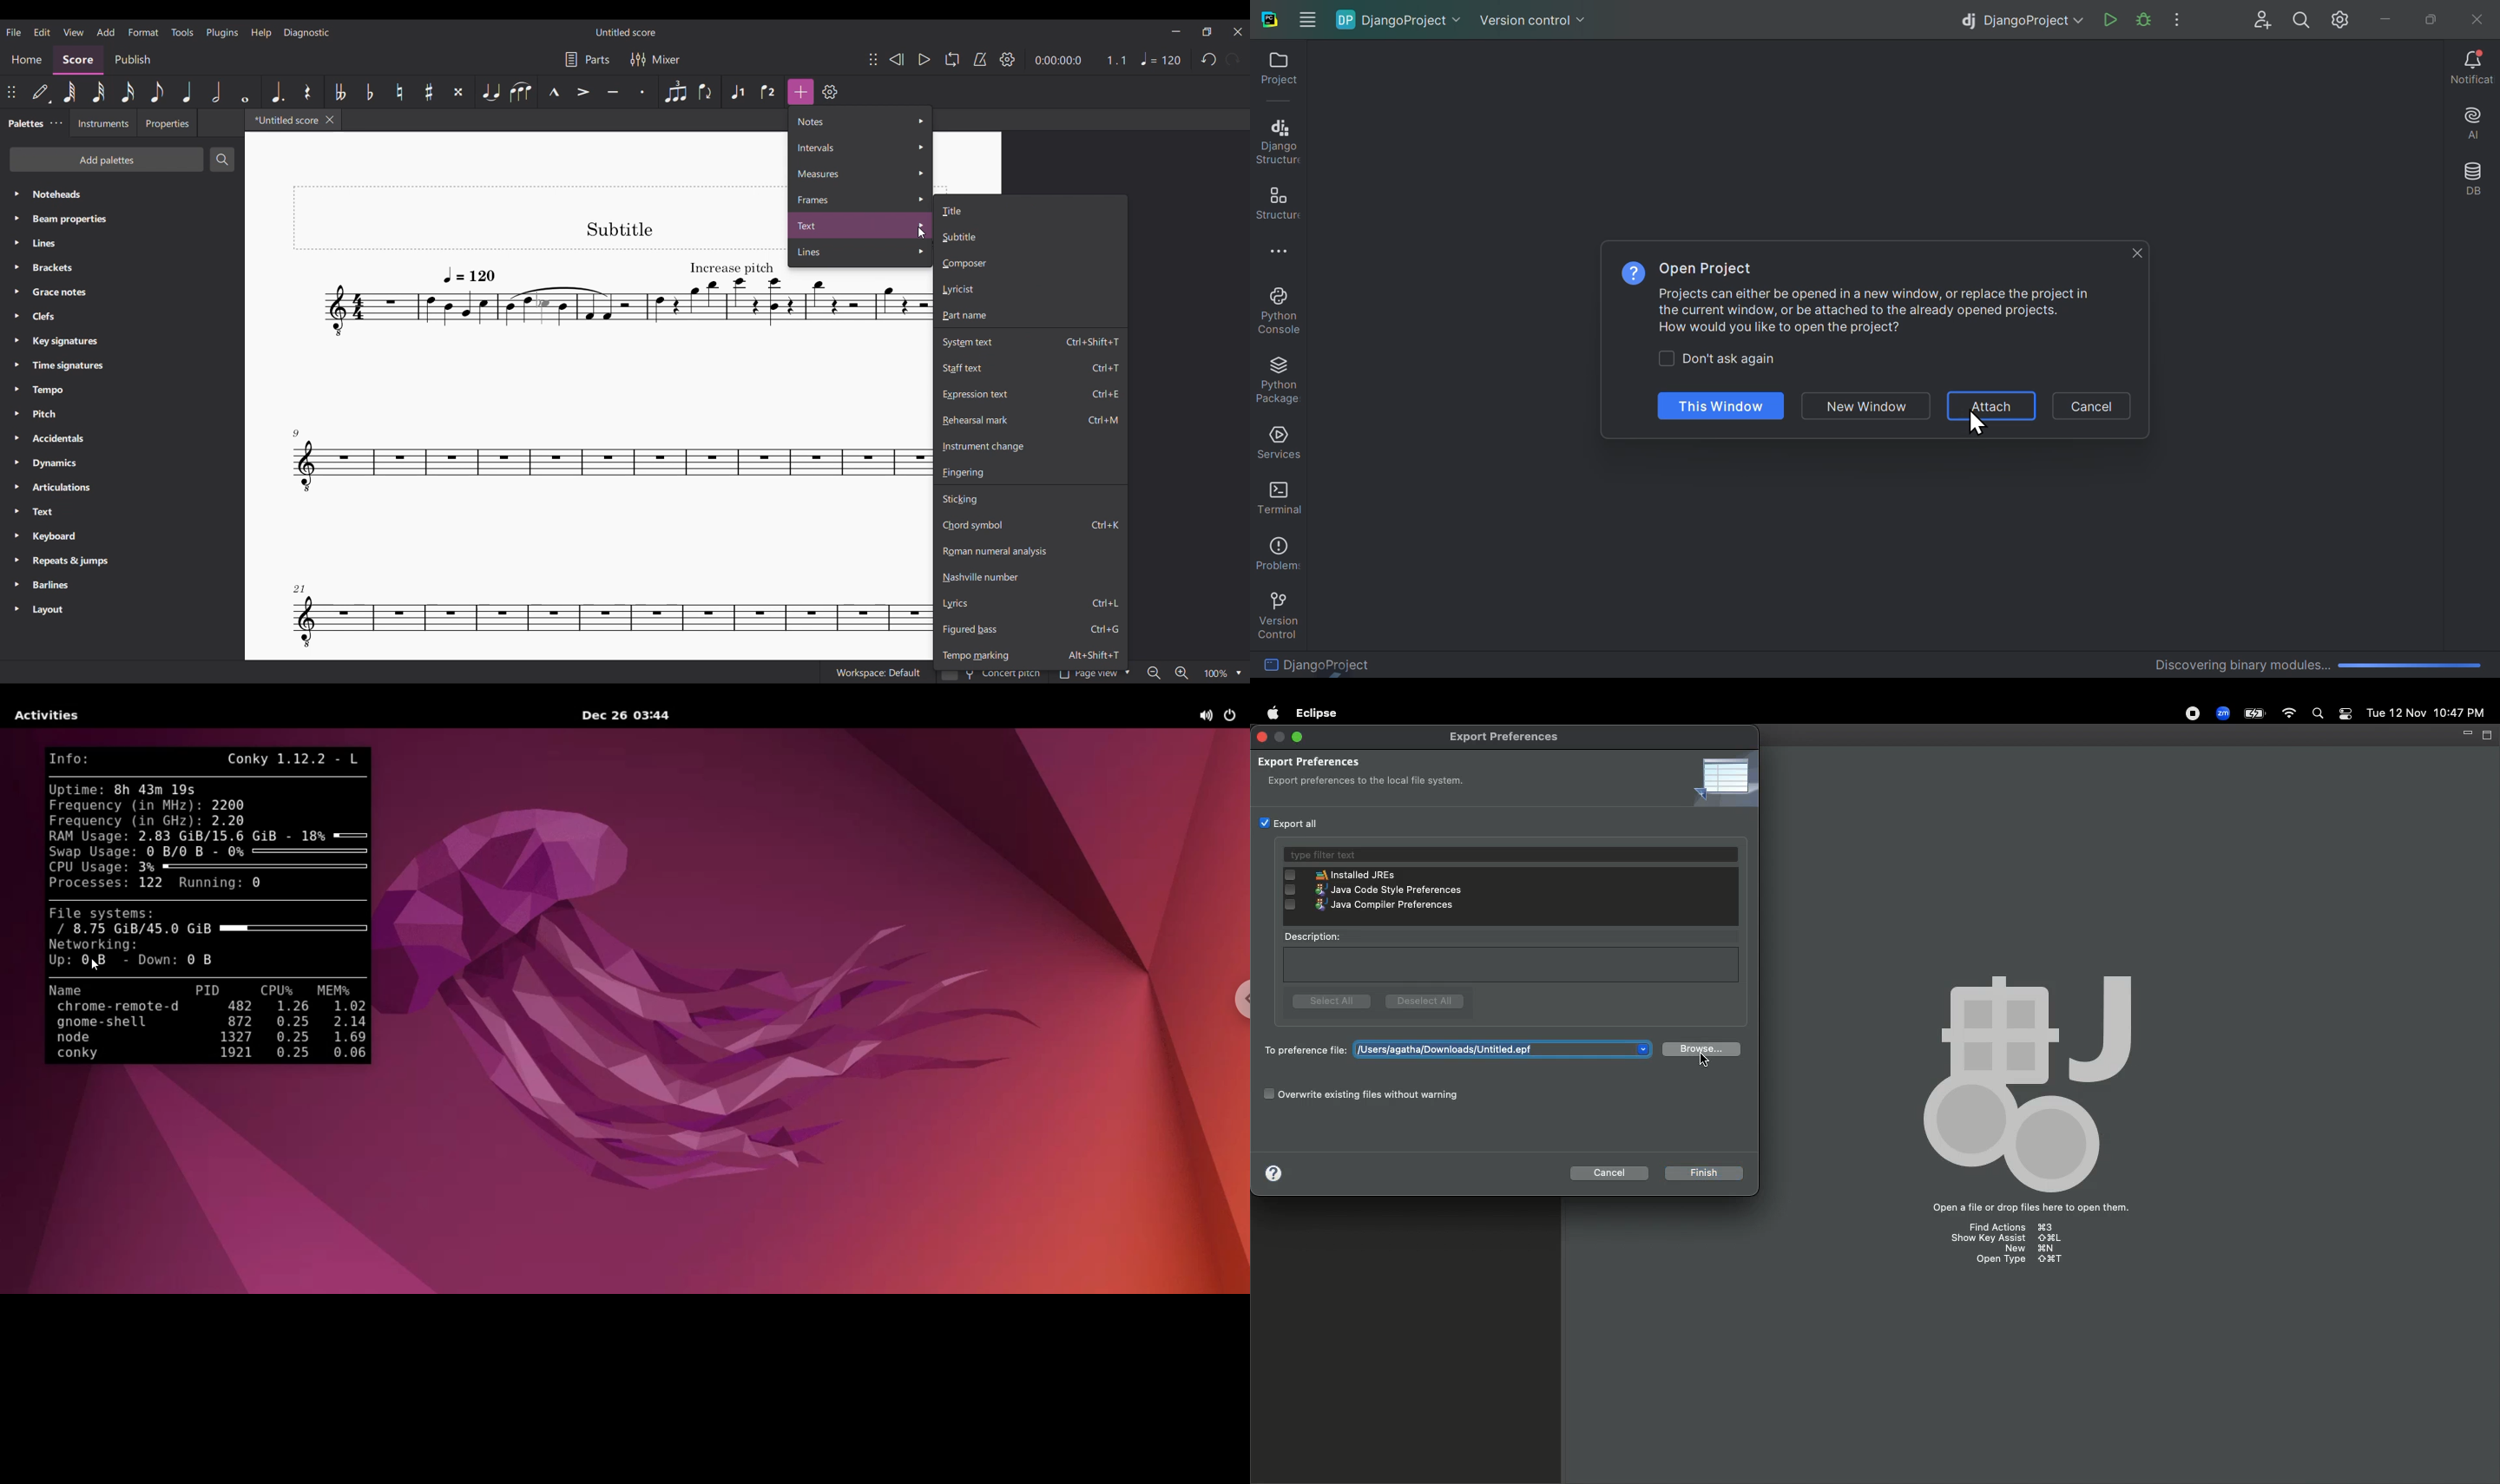 The image size is (2520, 1484). I want to click on Close interface, so click(1239, 32).